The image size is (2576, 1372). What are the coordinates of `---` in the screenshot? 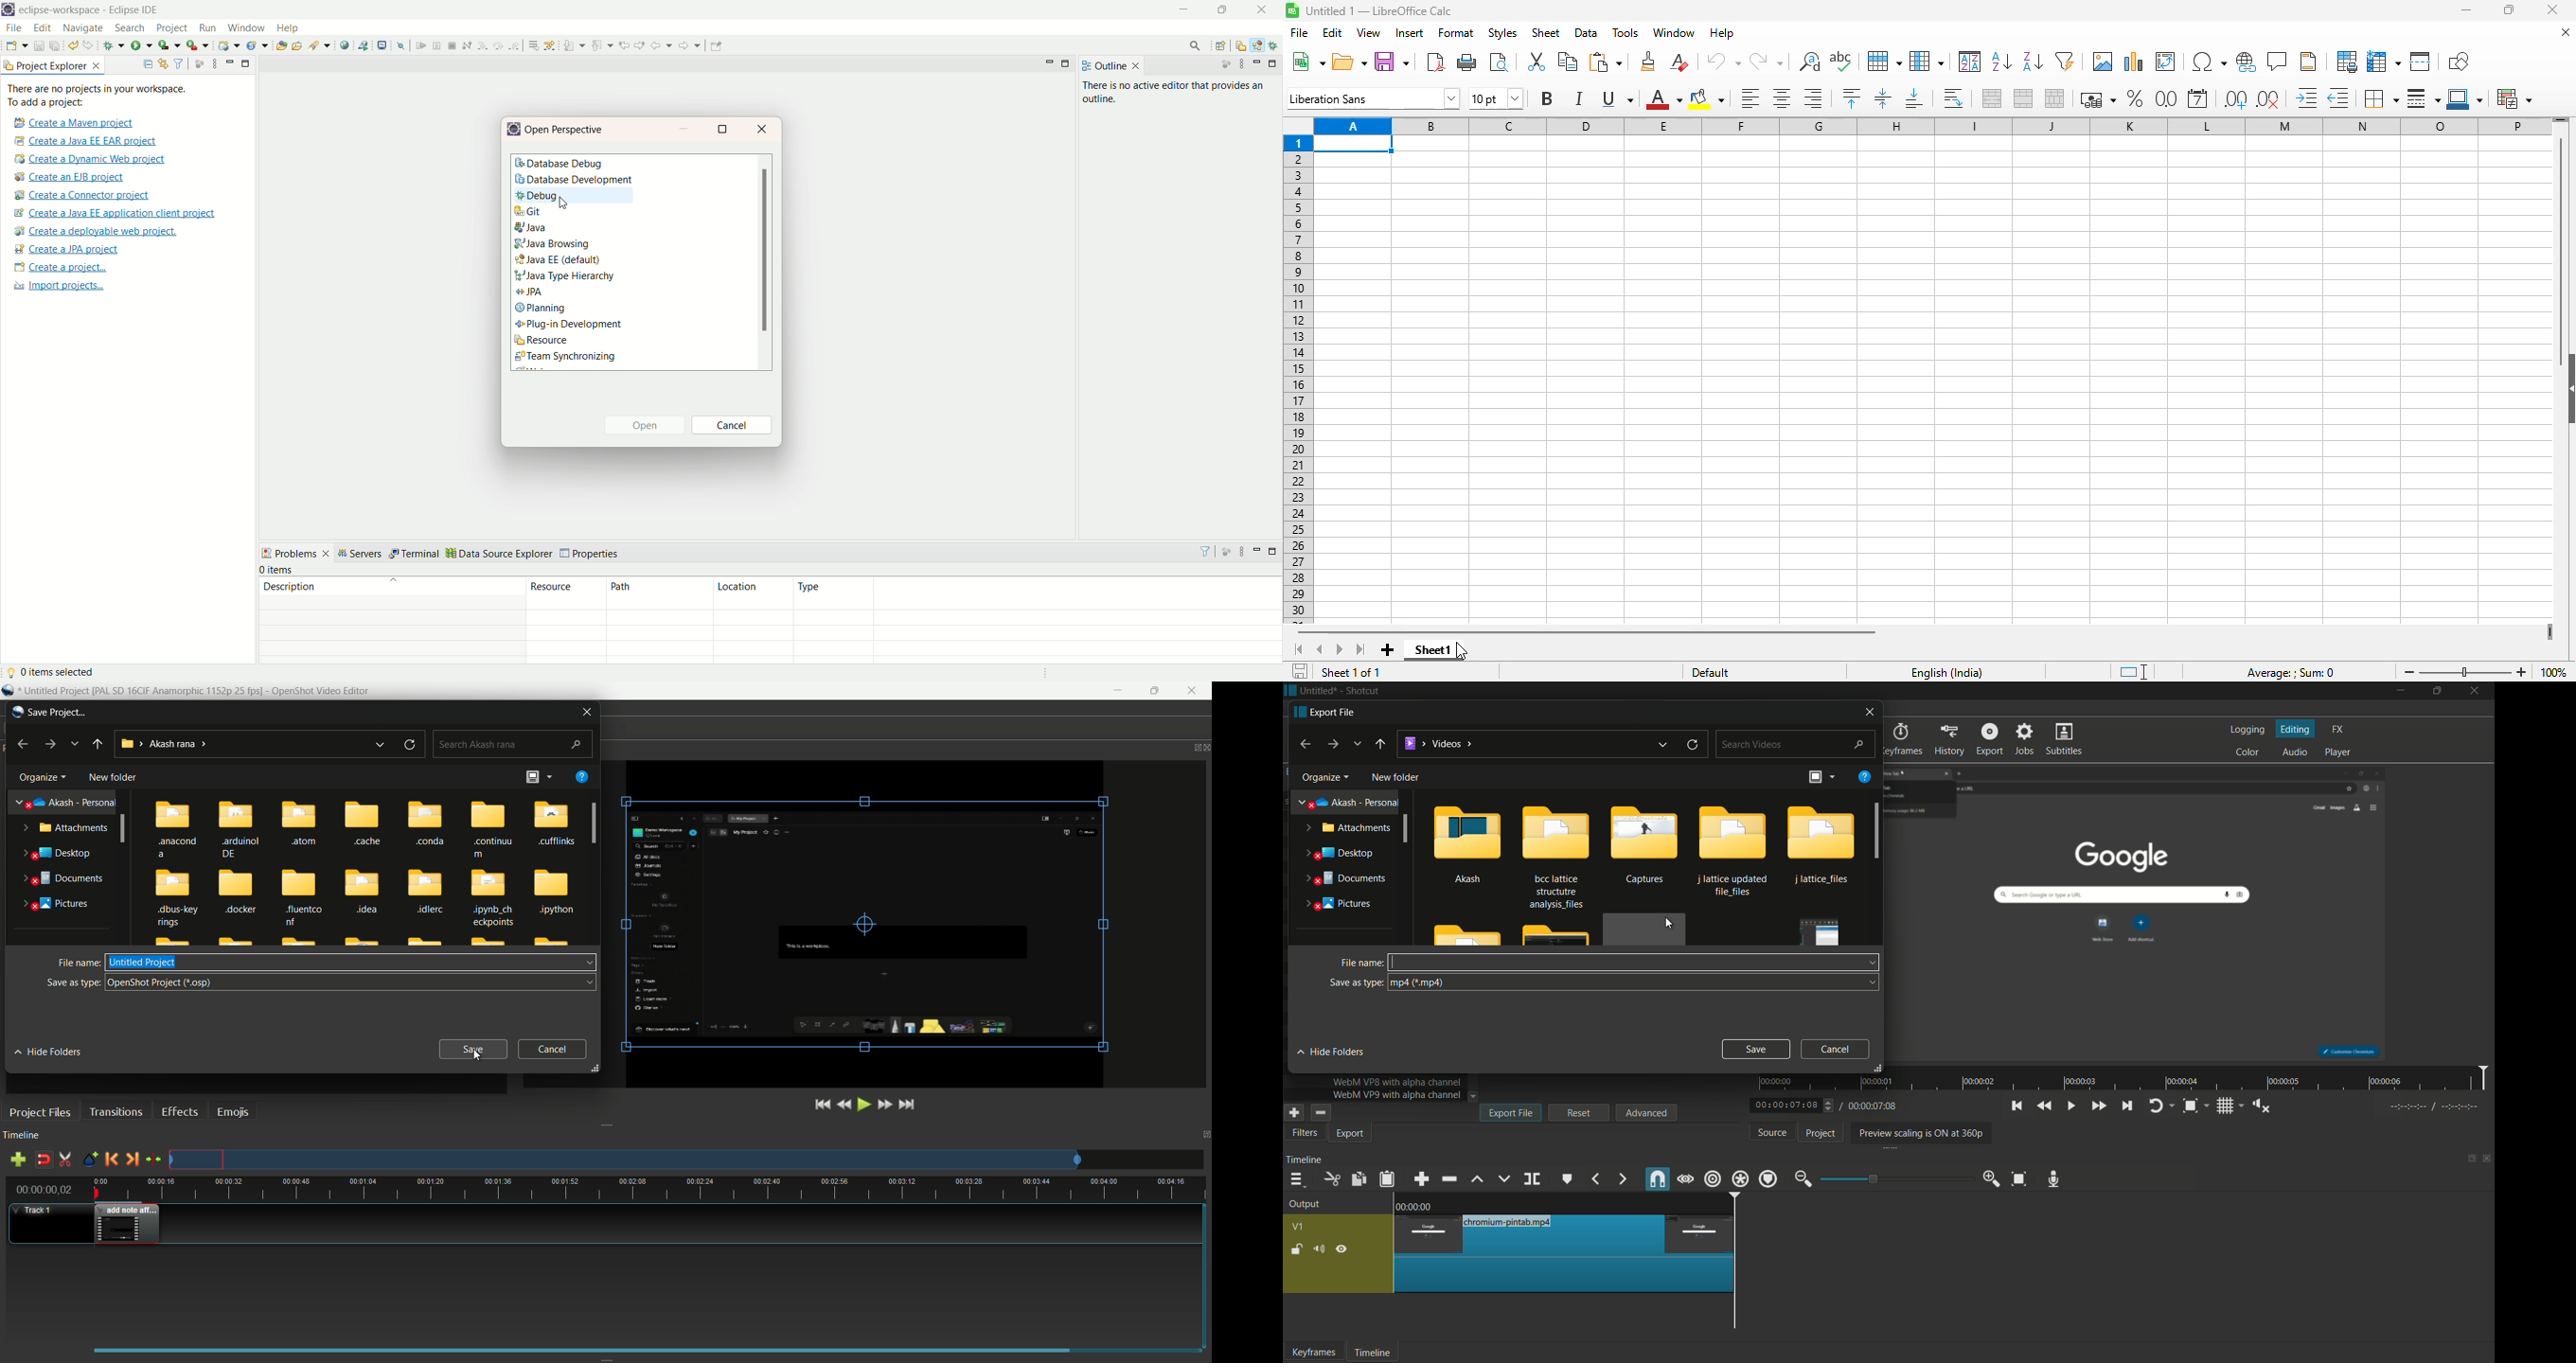 It's located at (2433, 1106).